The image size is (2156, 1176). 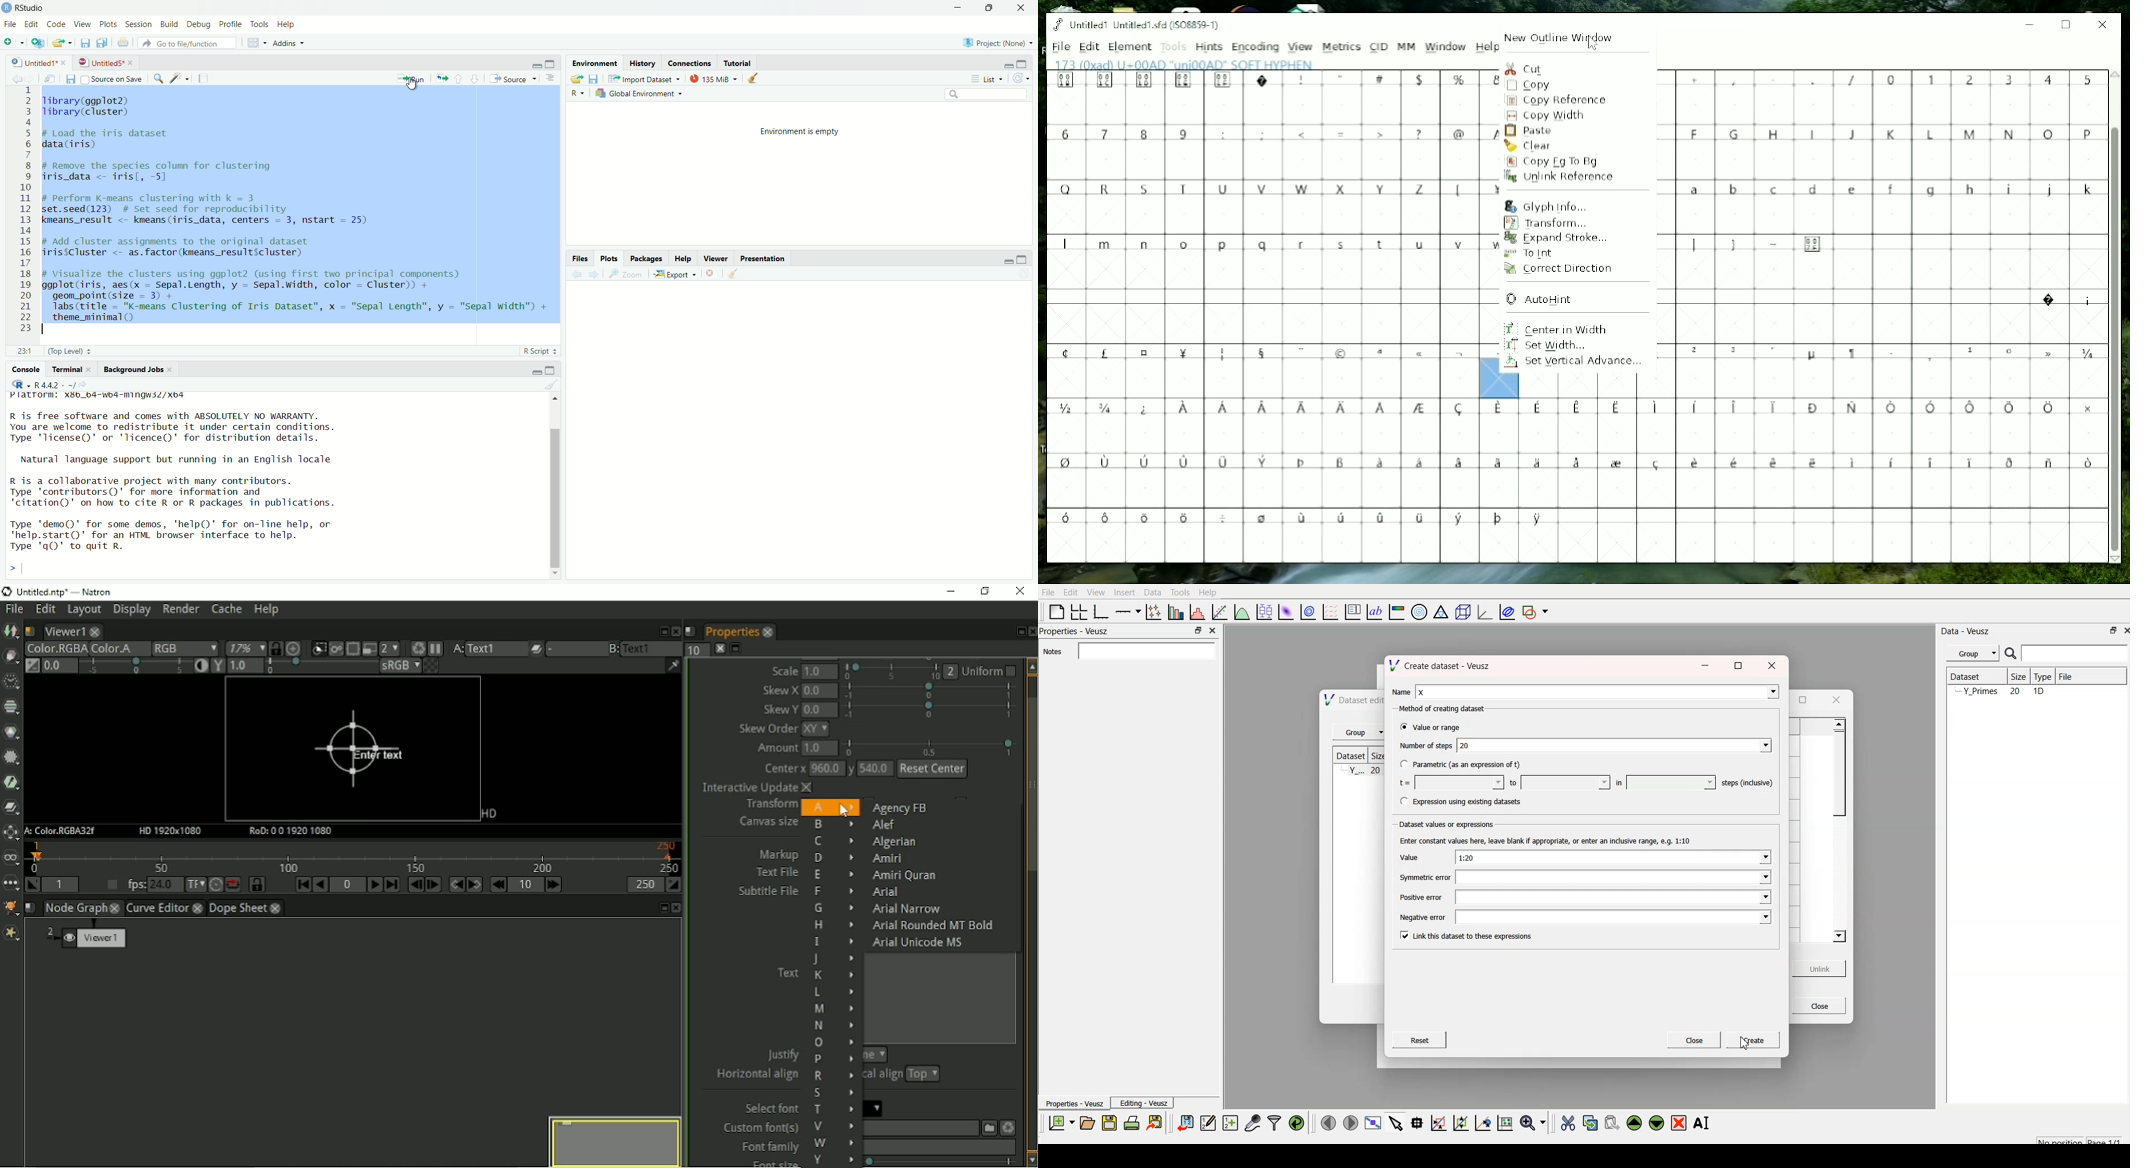 What do you see at coordinates (1151, 611) in the screenshot?
I see `plot points` at bounding box center [1151, 611].